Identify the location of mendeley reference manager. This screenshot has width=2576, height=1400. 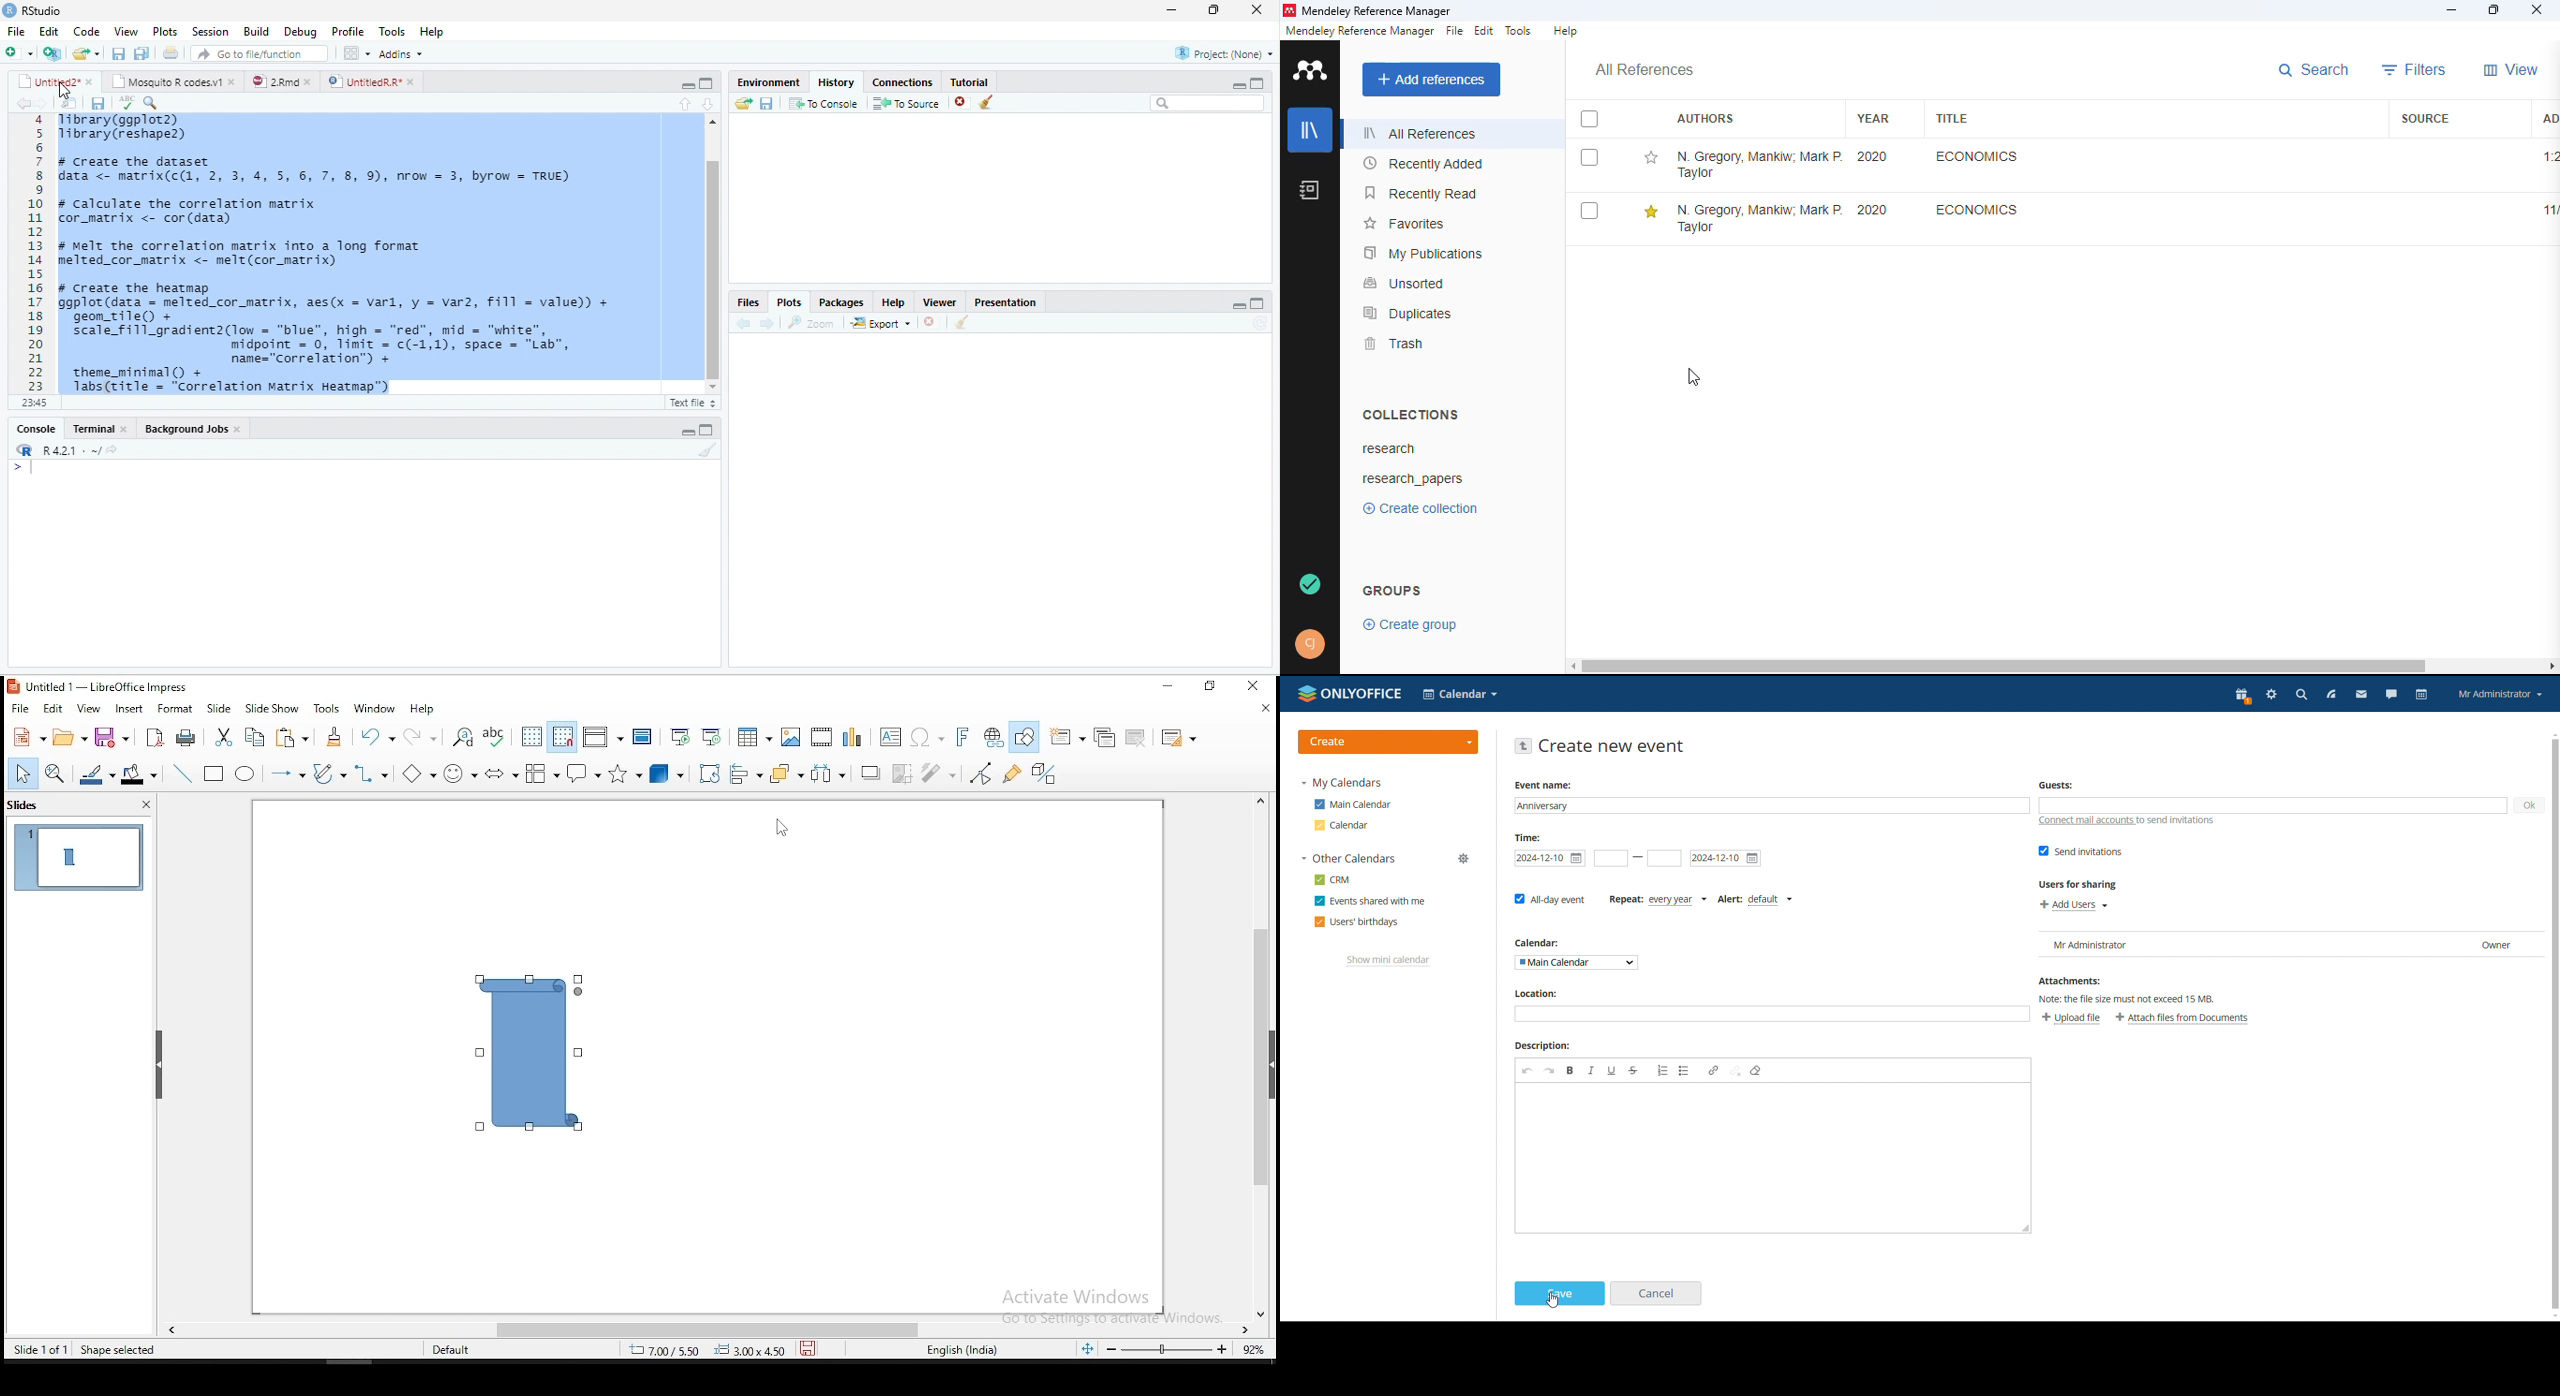
(1360, 31).